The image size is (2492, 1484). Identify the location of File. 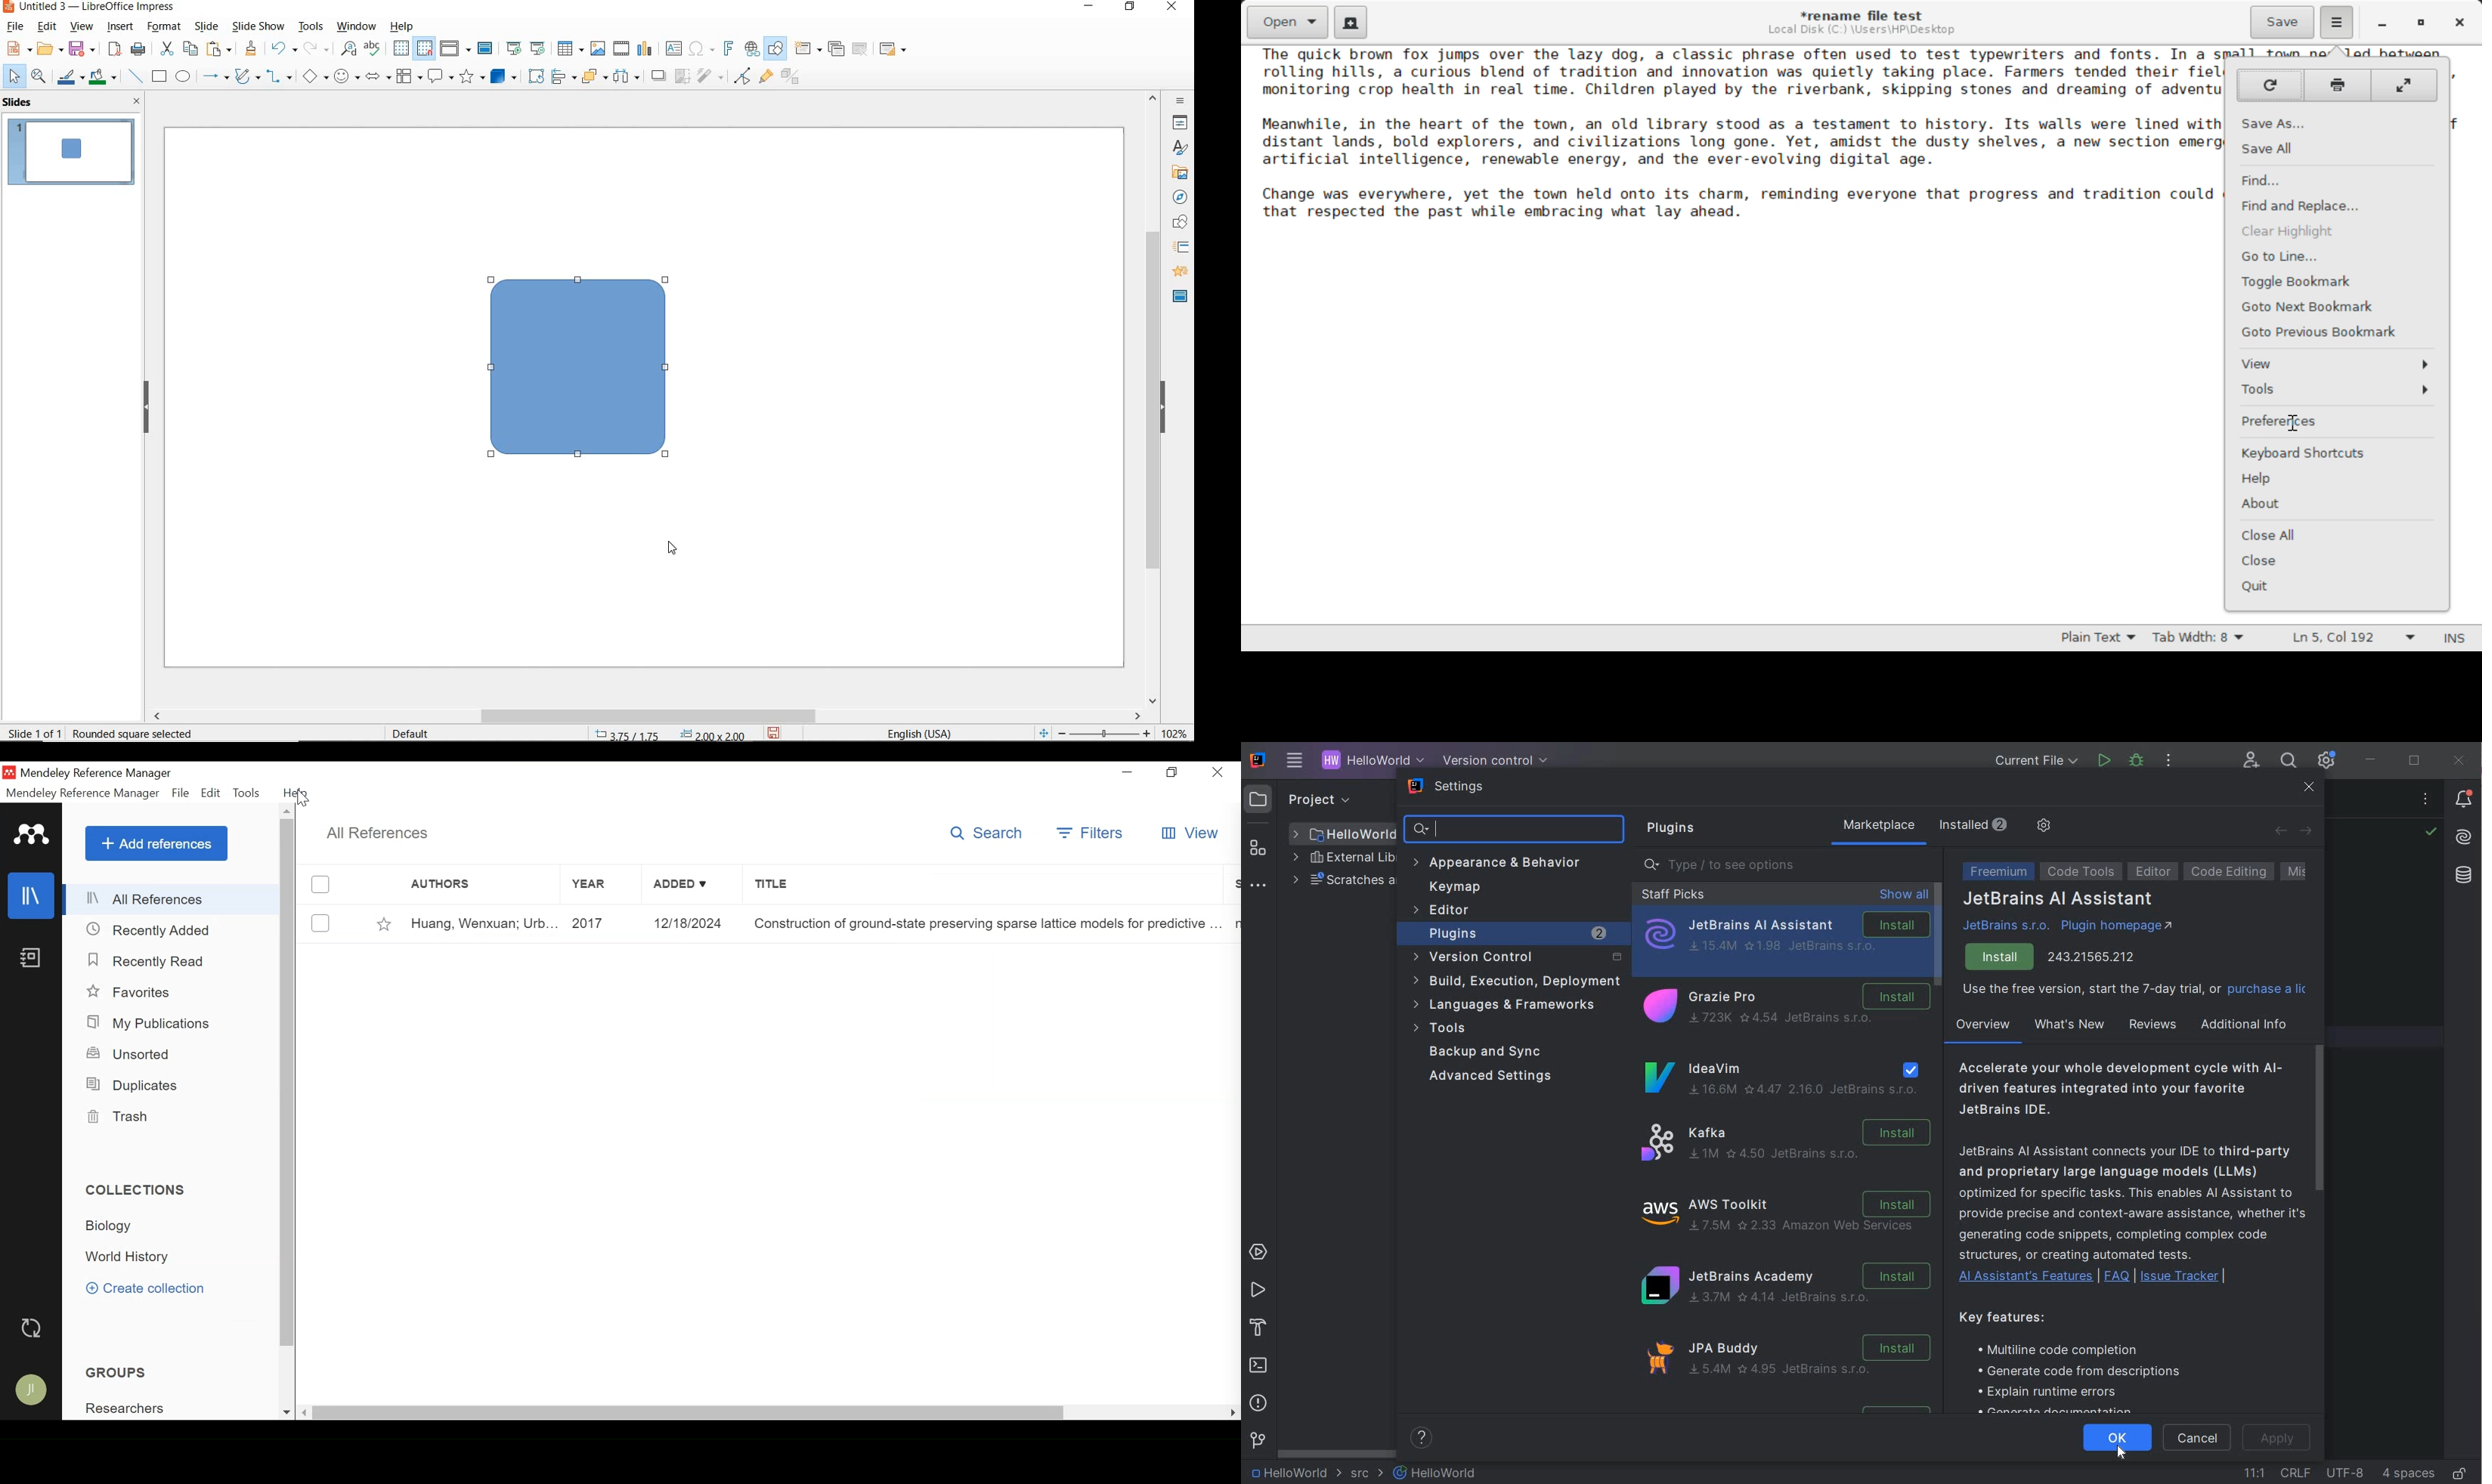
(180, 794).